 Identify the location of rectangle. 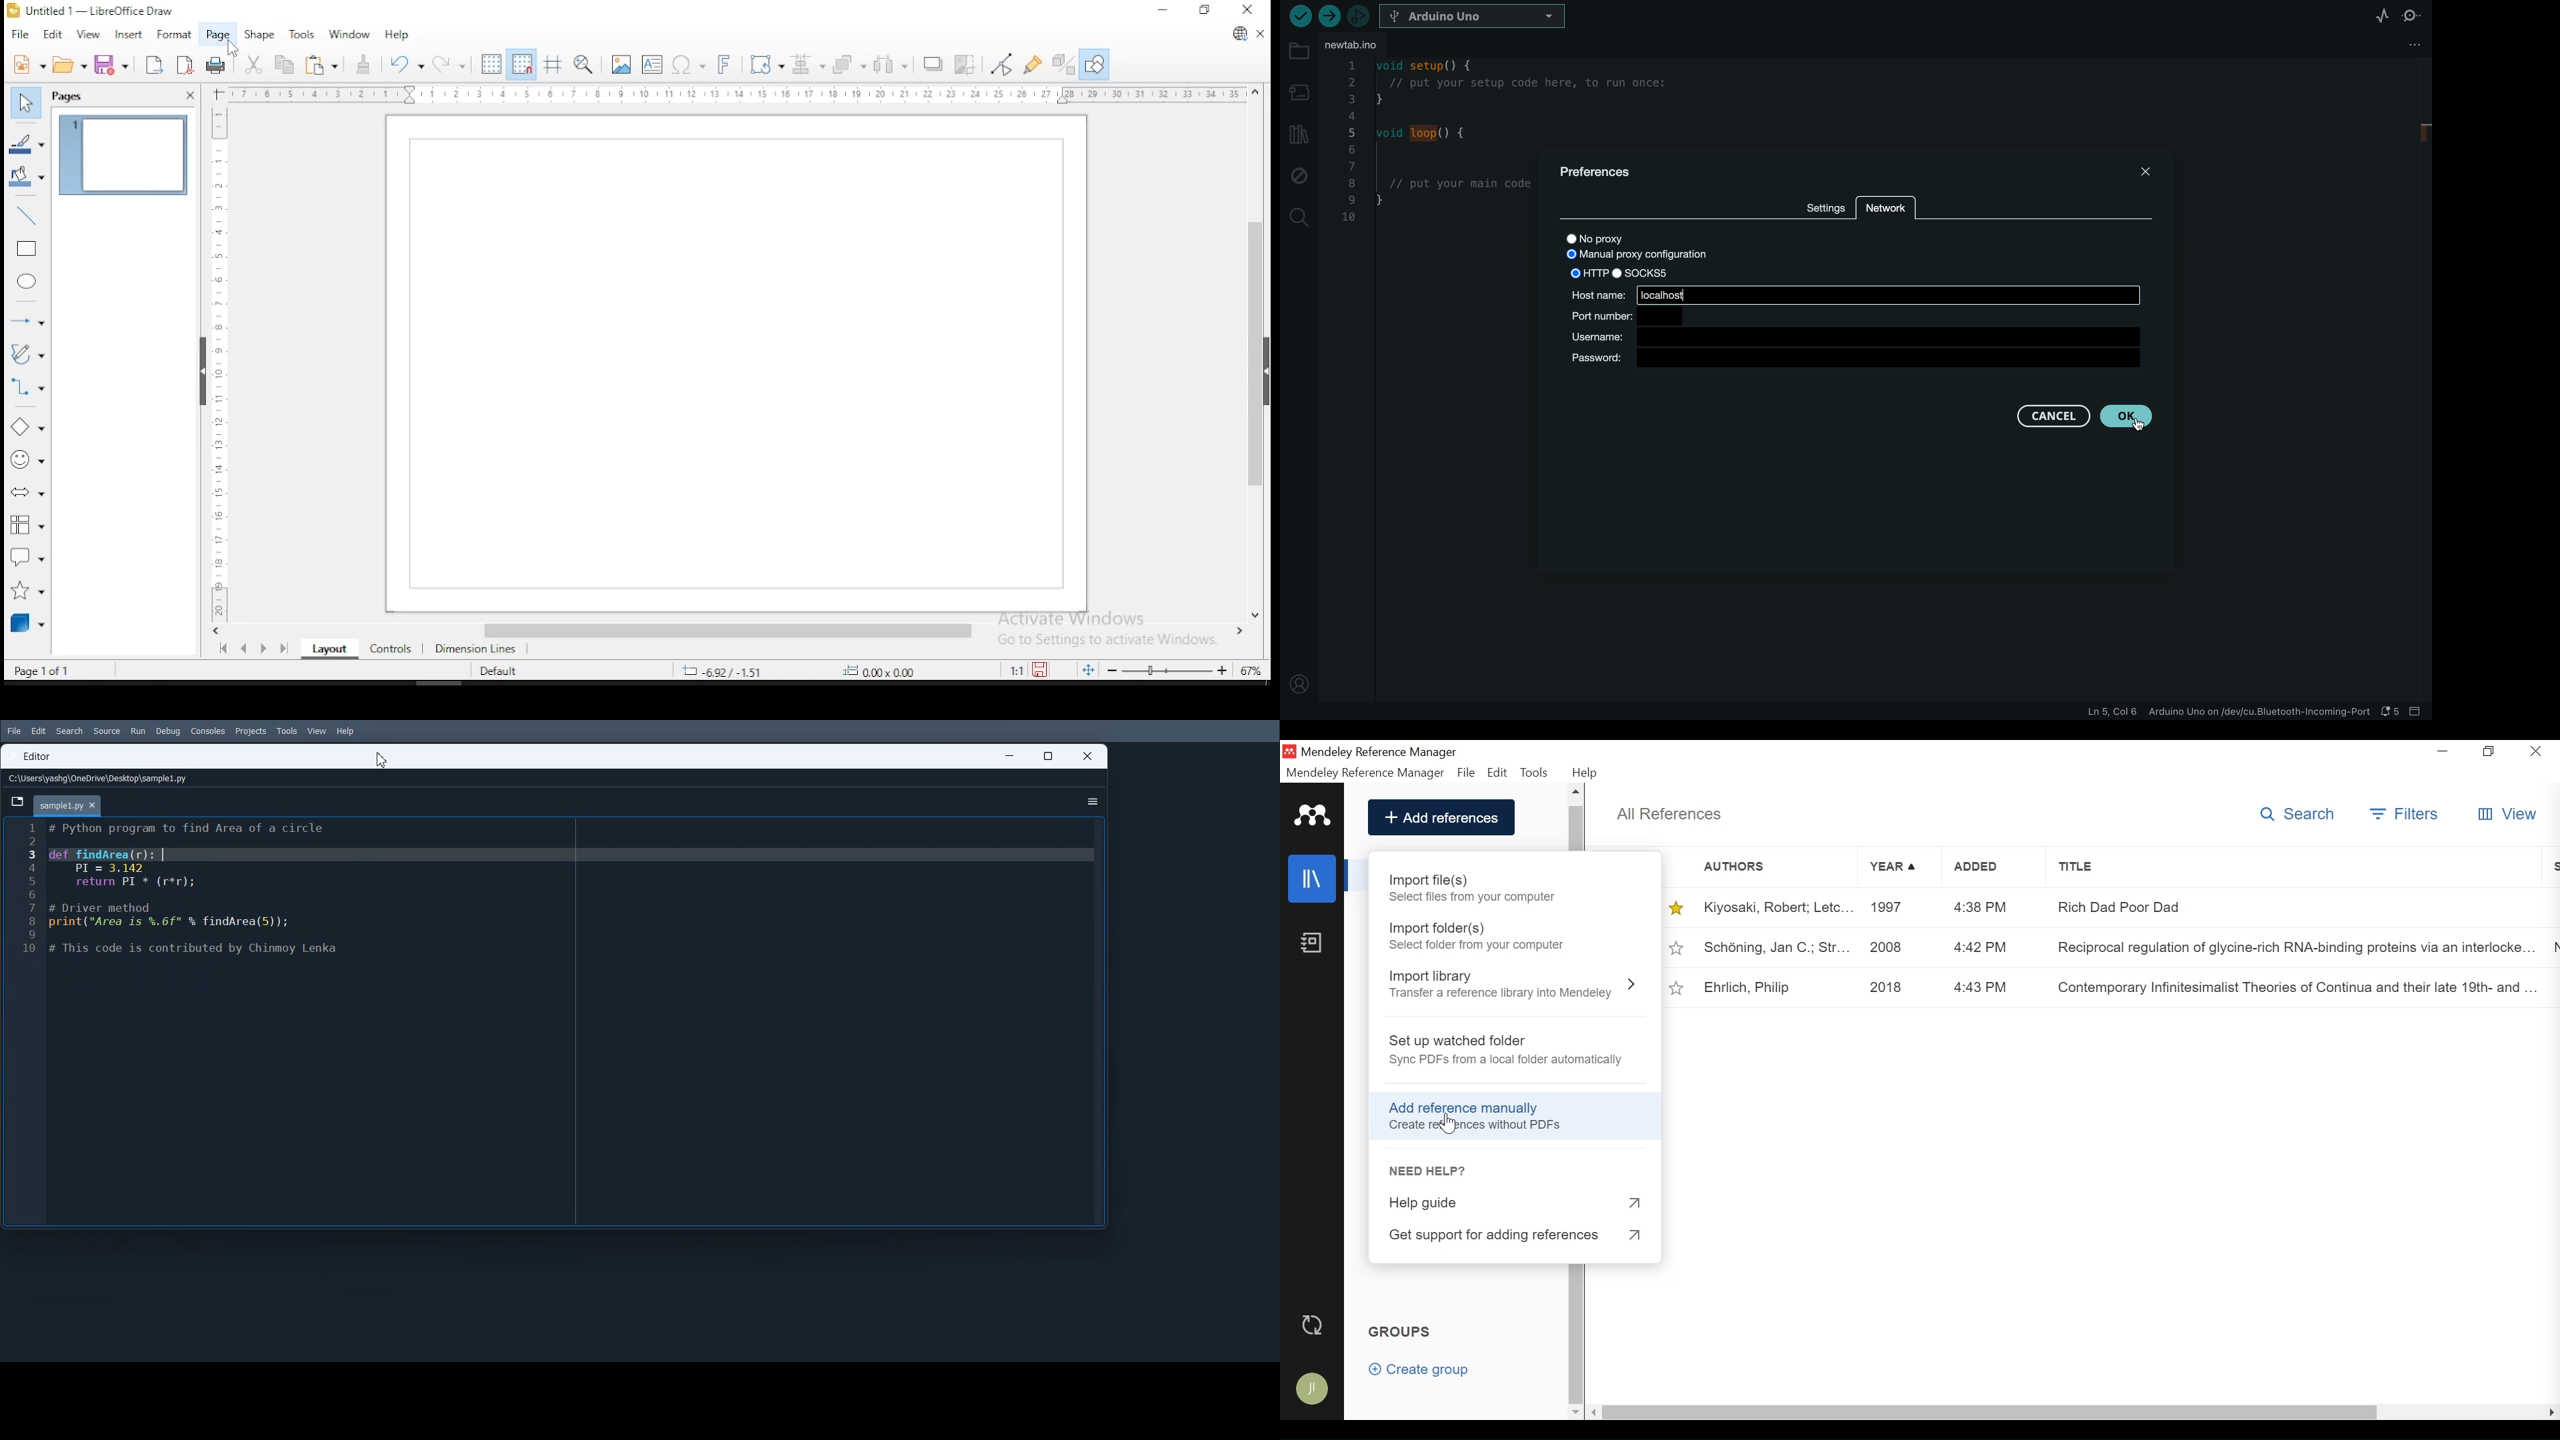
(25, 250).